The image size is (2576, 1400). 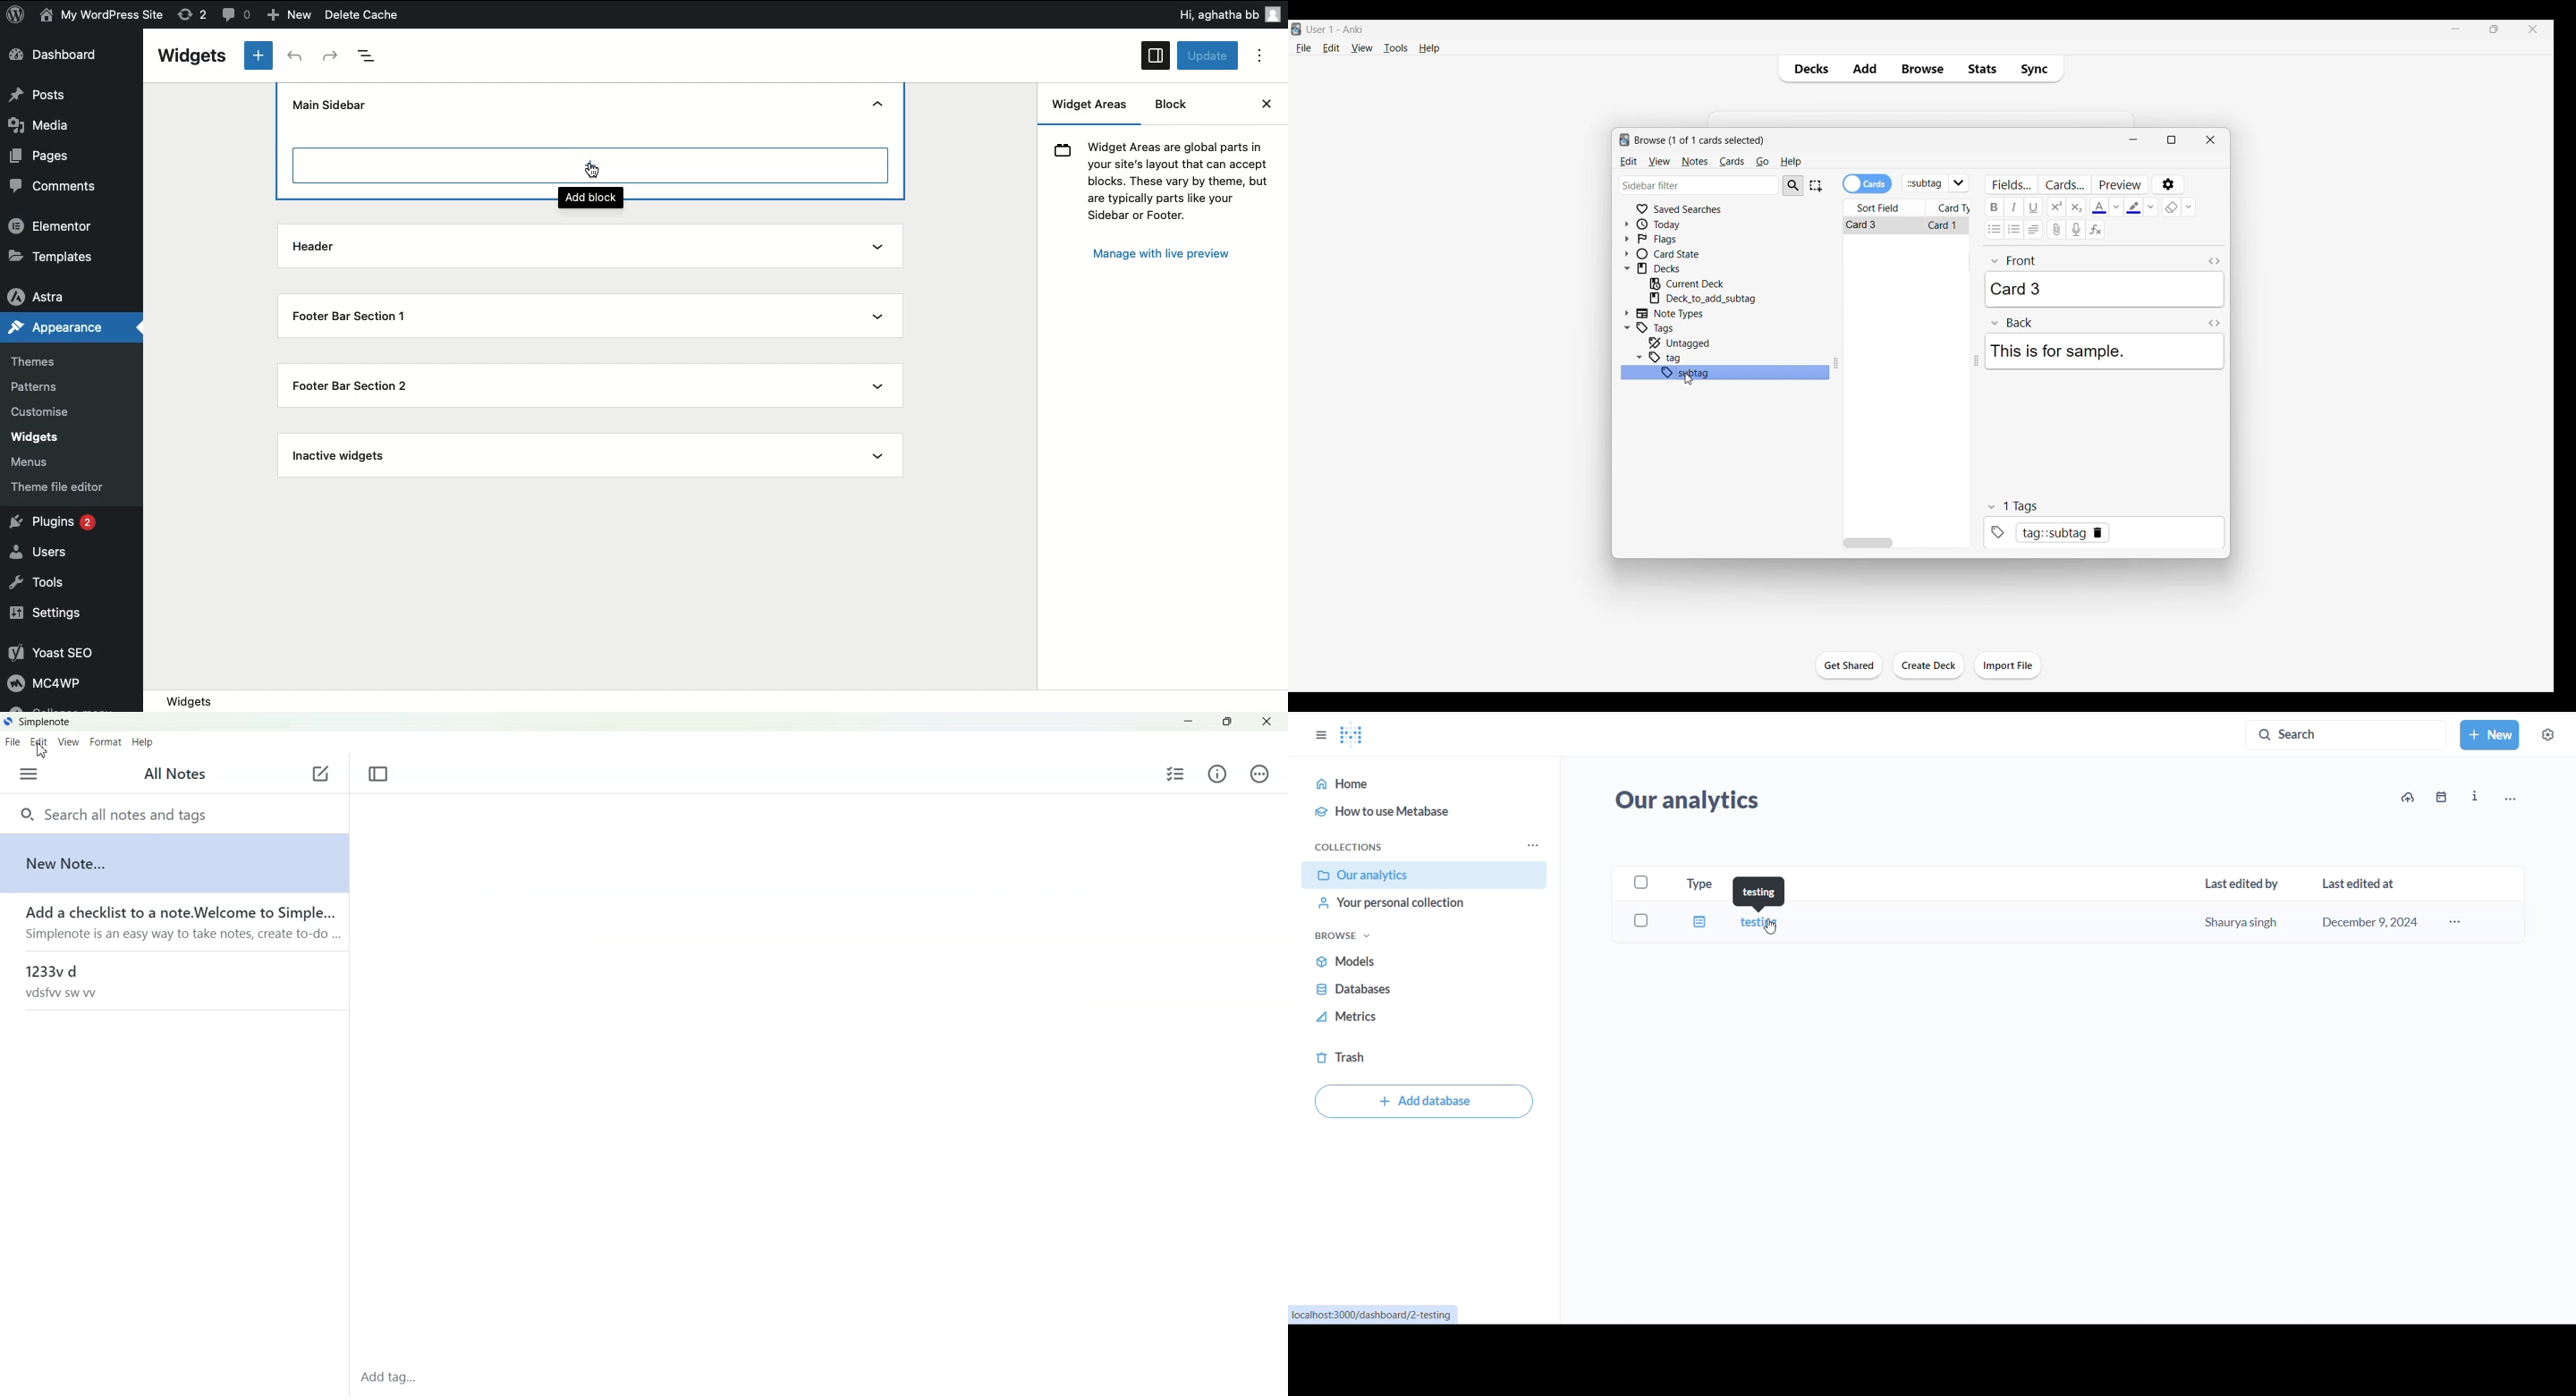 What do you see at coordinates (2533, 29) in the screenshot?
I see `Close interface` at bounding box center [2533, 29].